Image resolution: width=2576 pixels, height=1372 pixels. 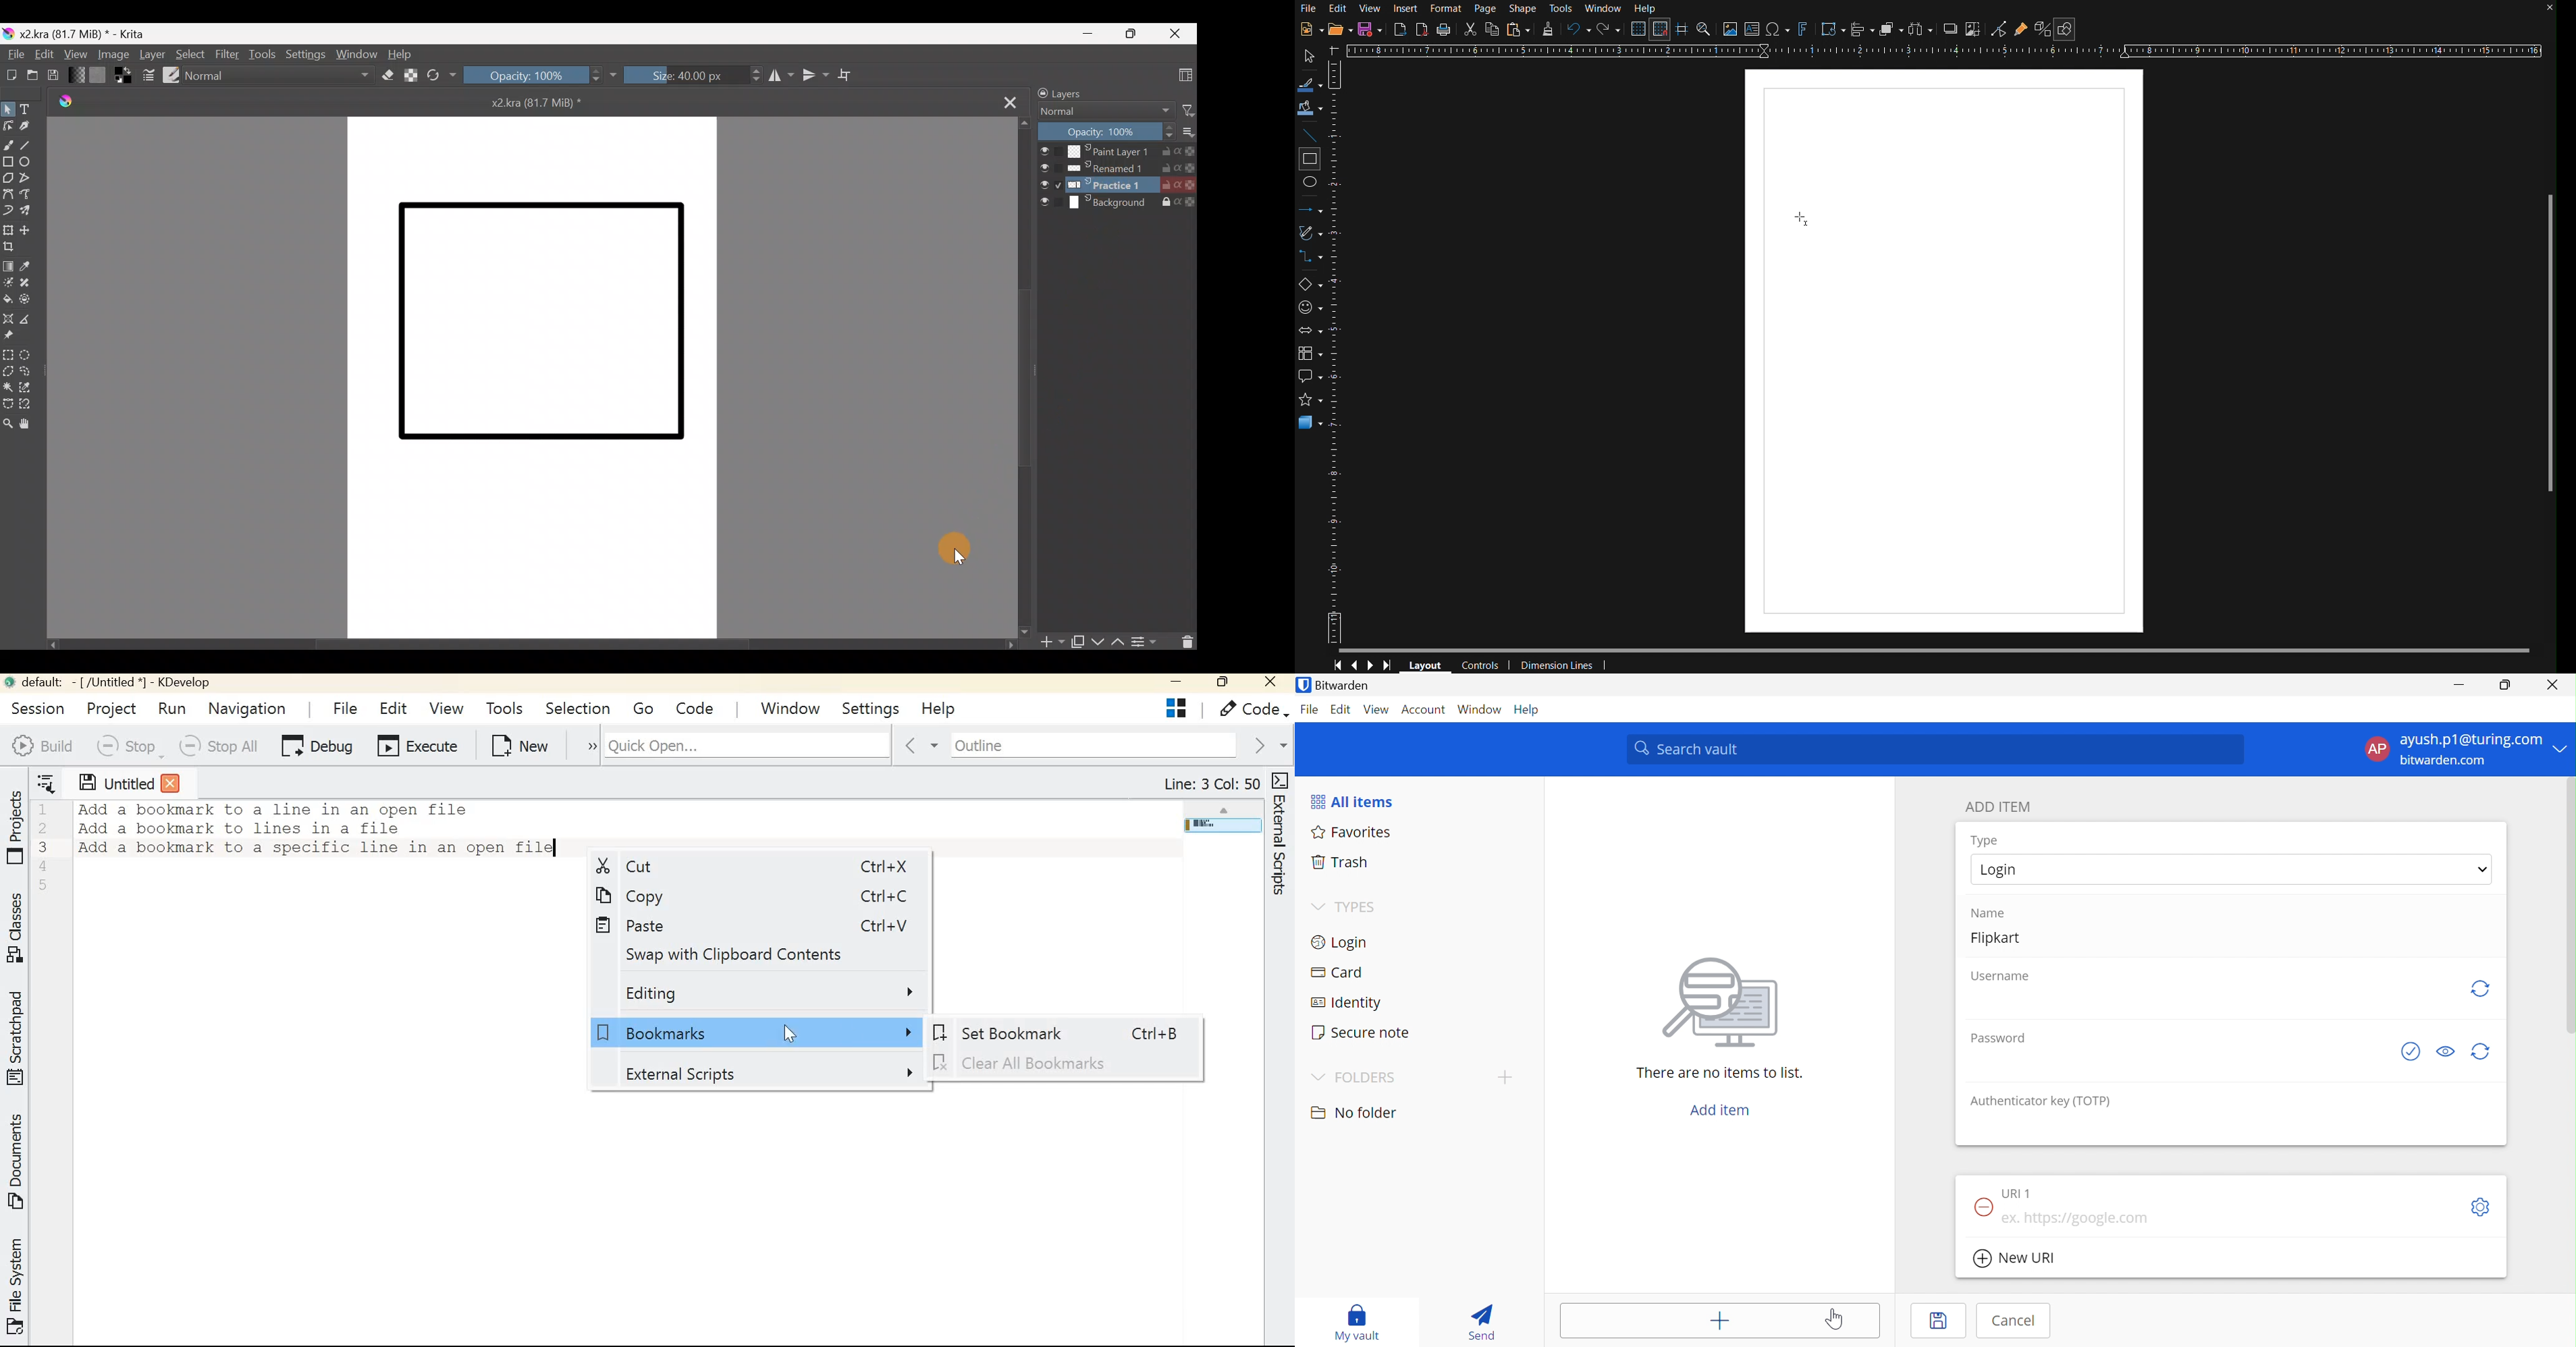 What do you see at coordinates (2015, 1320) in the screenshot?
I see `Cancel` at bounding box center [2015, 1320].